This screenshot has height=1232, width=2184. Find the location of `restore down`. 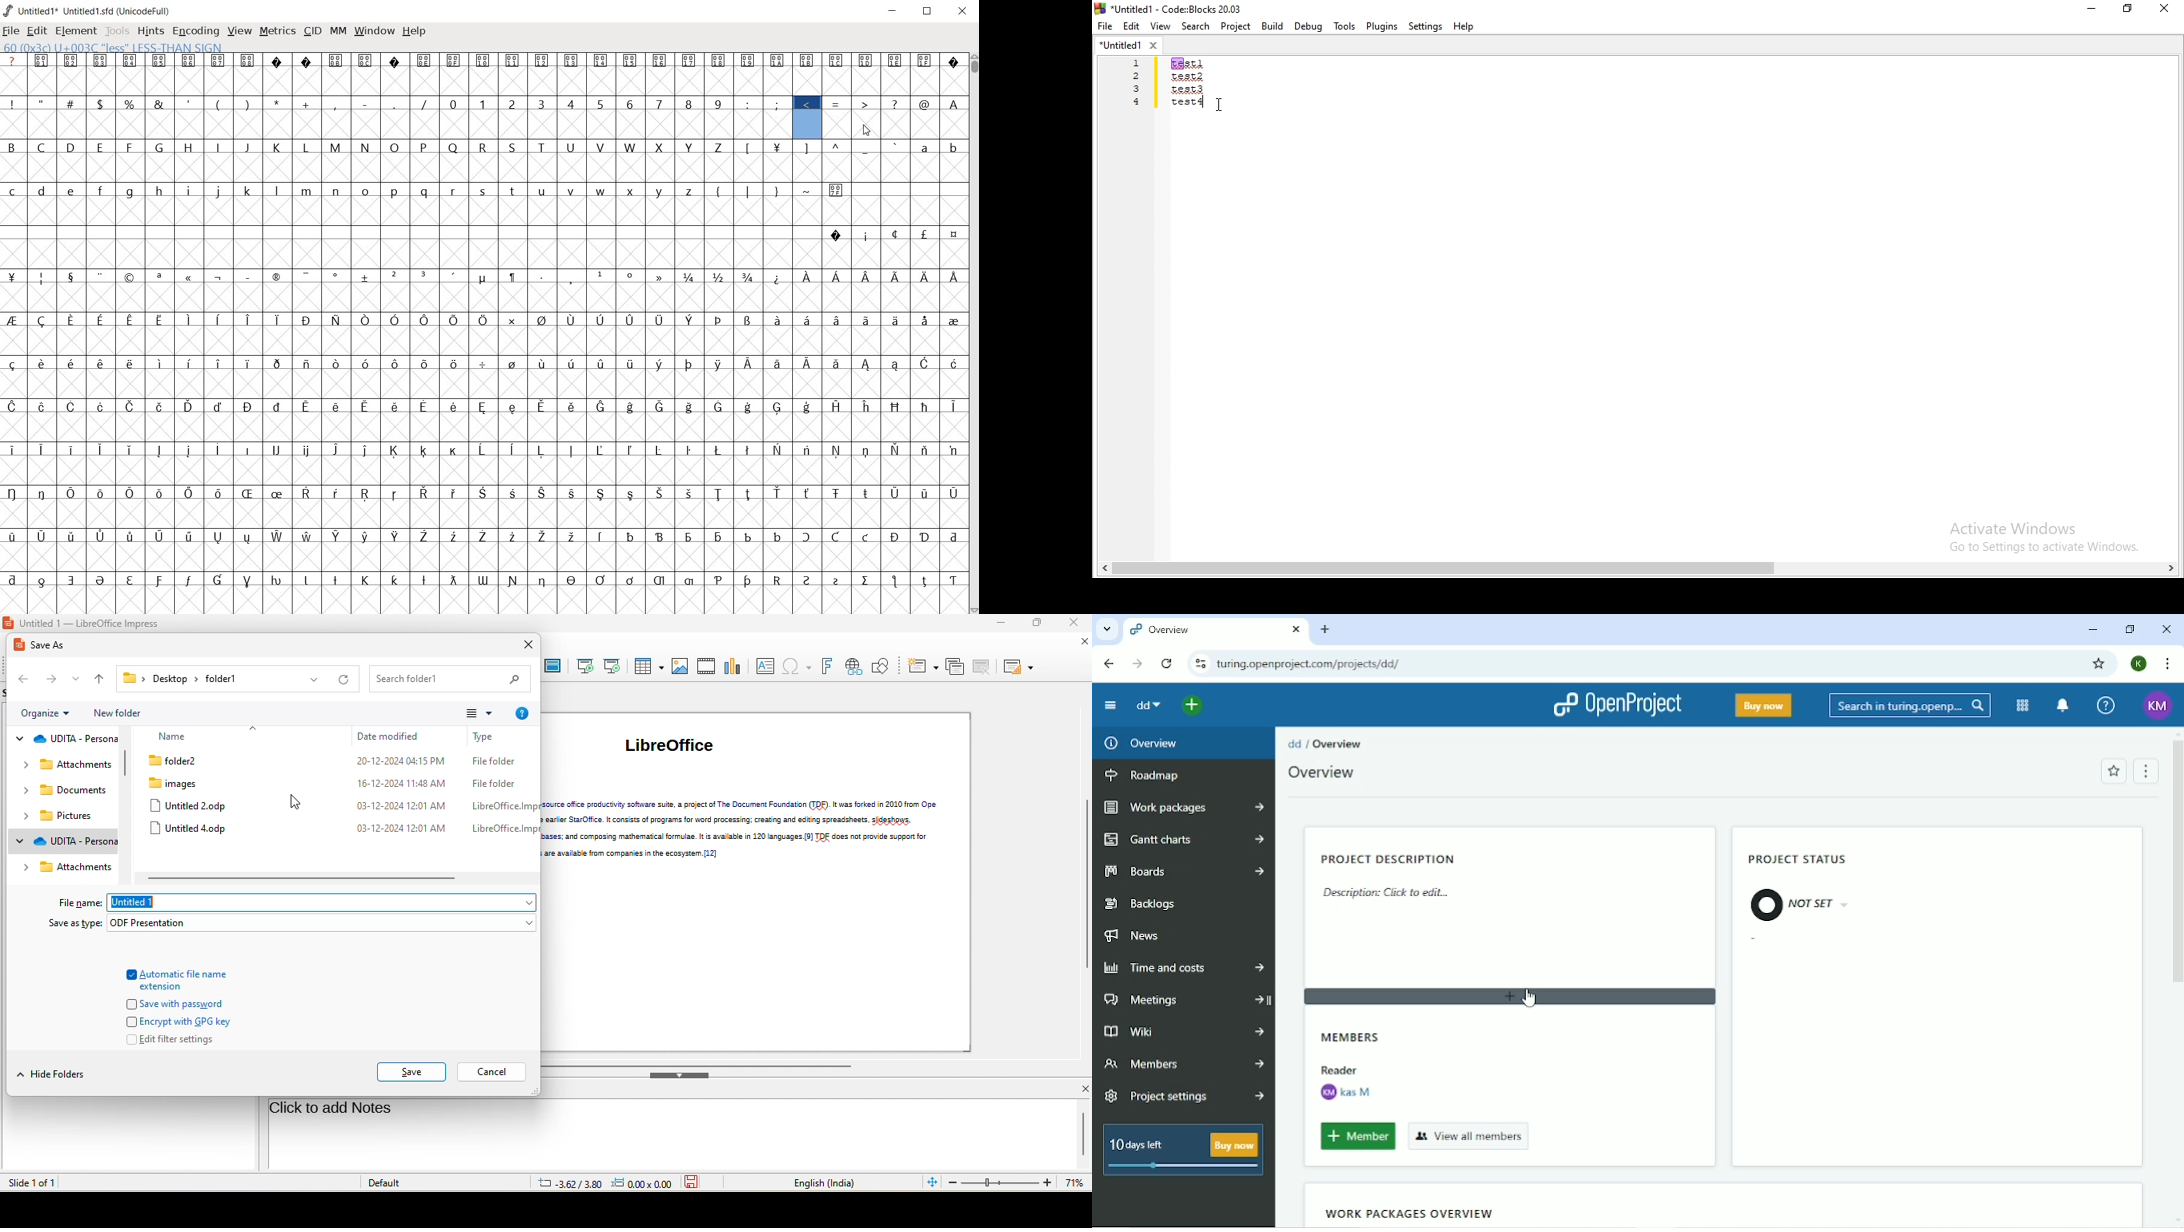

restore down is located at coordinates (928, 11).